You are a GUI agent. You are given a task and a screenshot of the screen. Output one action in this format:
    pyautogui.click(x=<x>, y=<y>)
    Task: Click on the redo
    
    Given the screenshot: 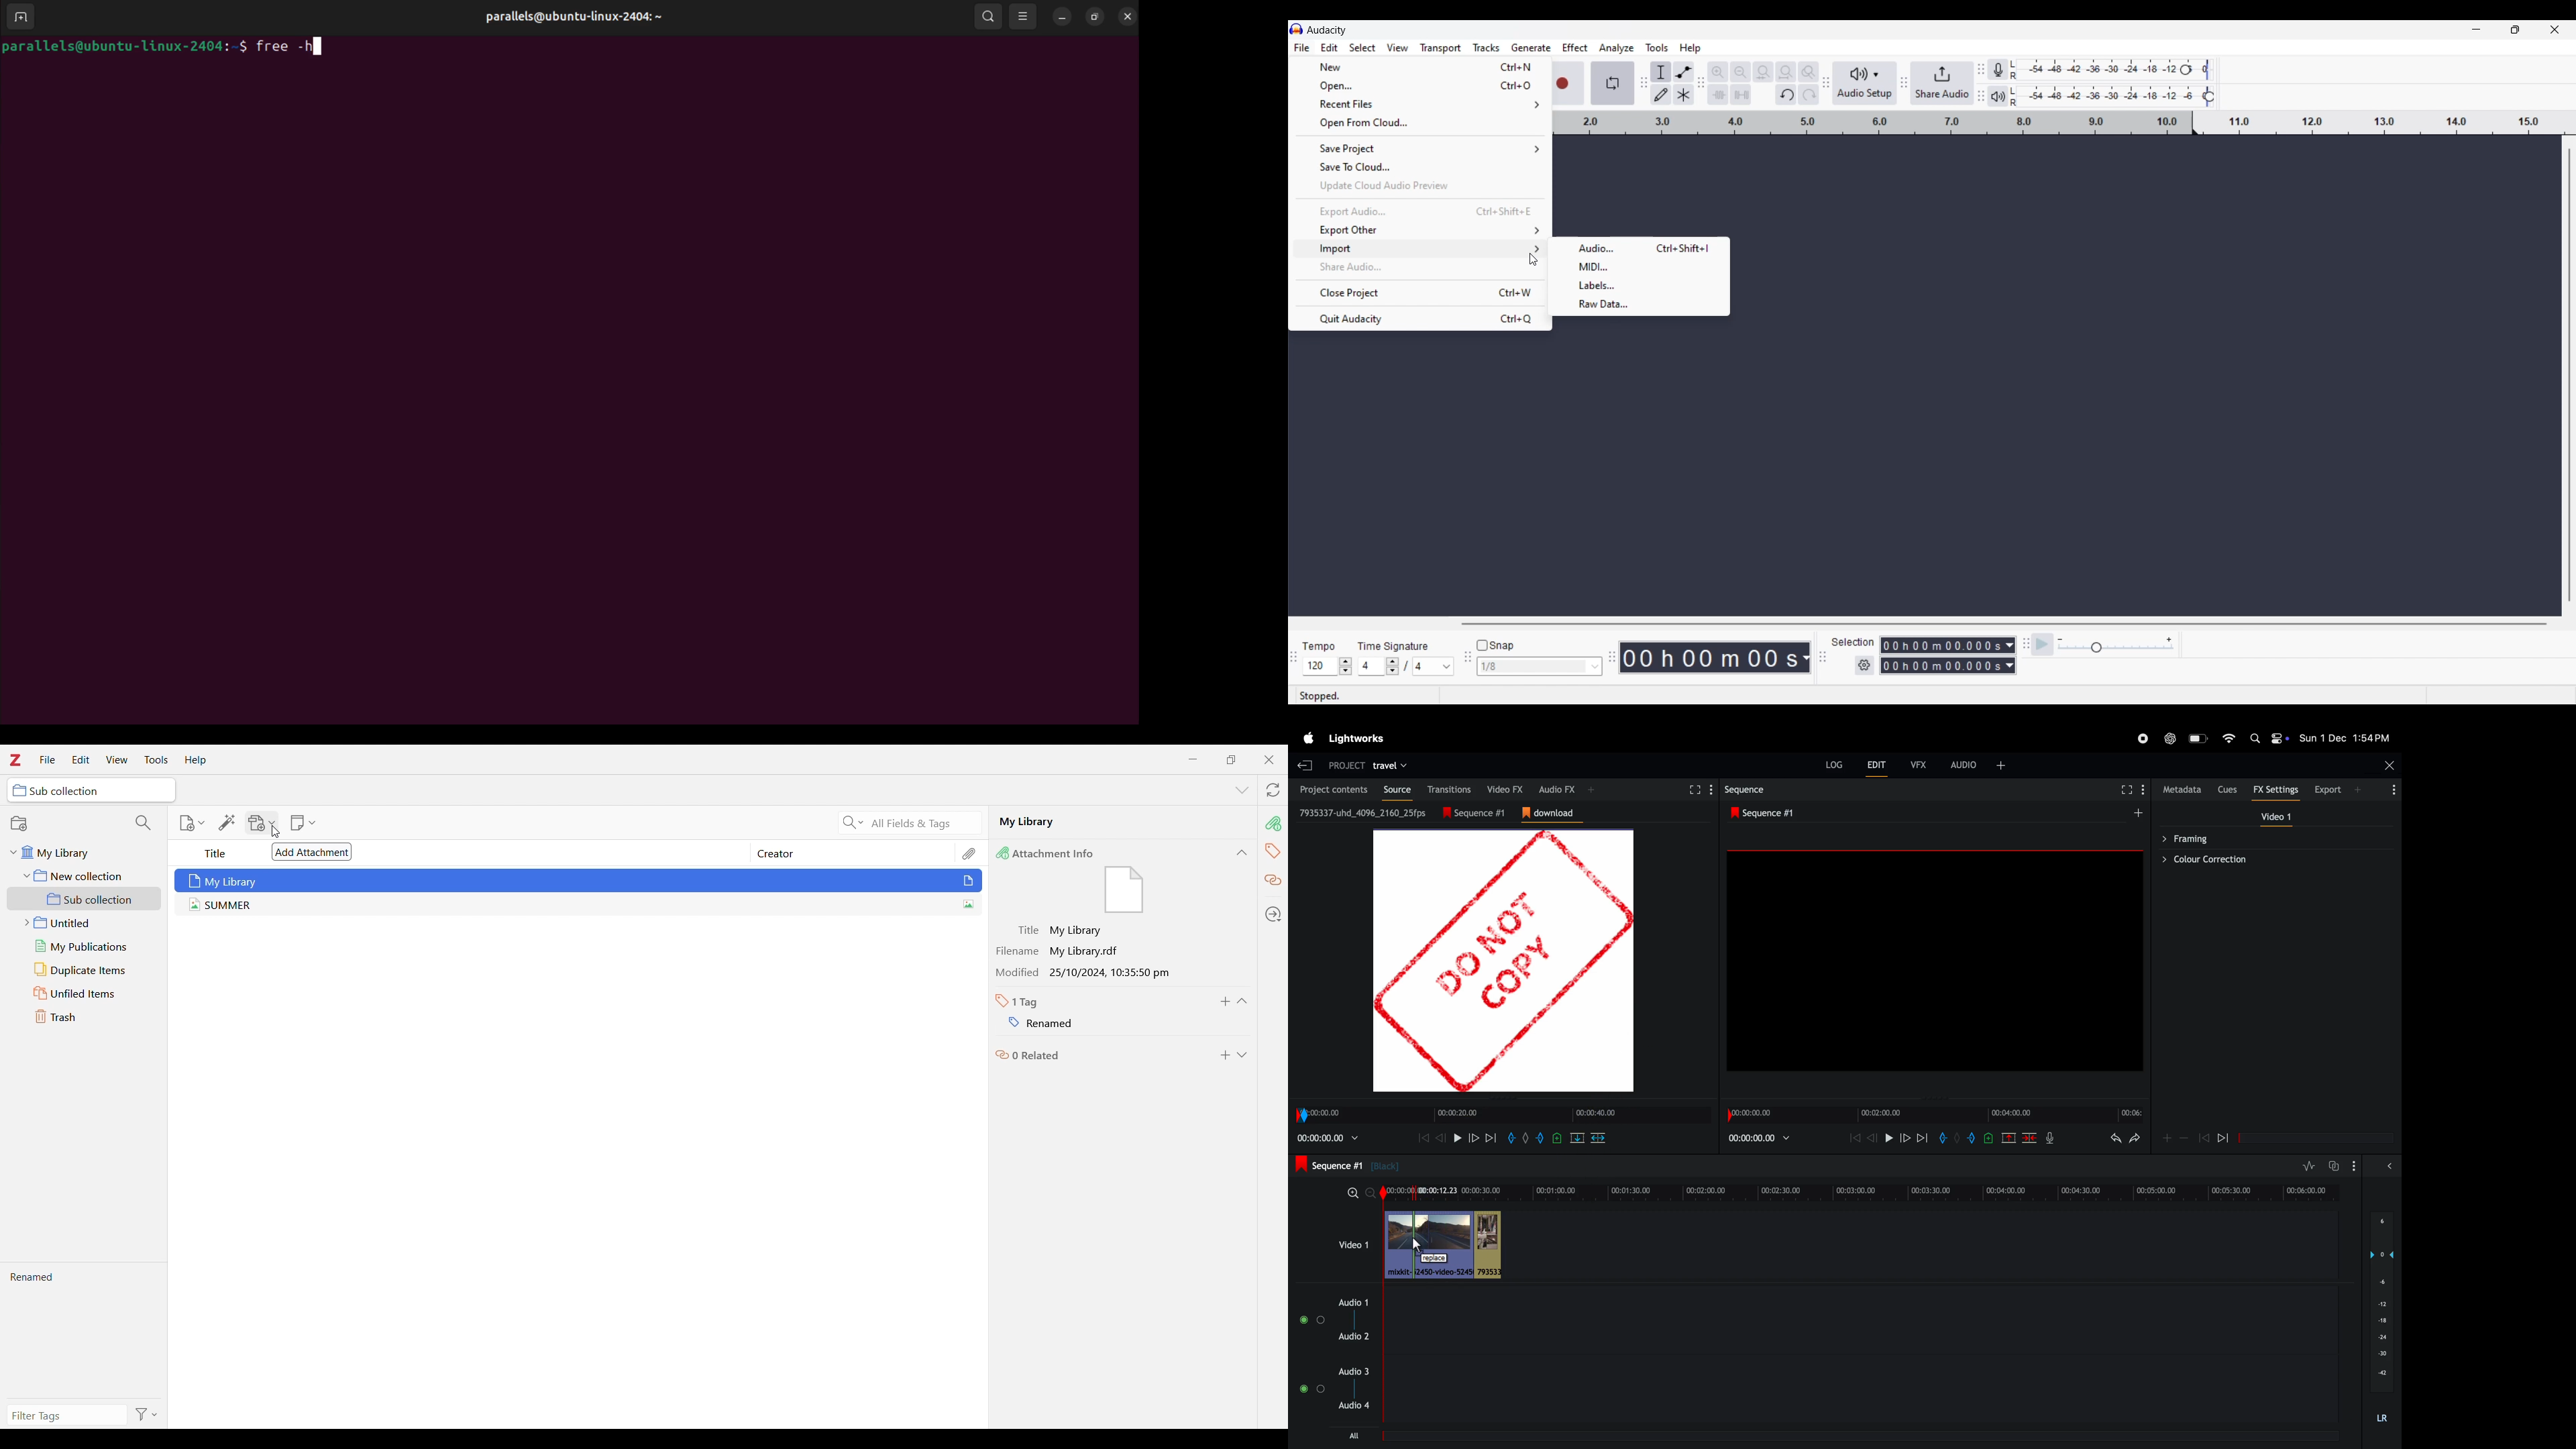 What is the action you would take?
    pyautogui.click(x=2135, y=1138)
    